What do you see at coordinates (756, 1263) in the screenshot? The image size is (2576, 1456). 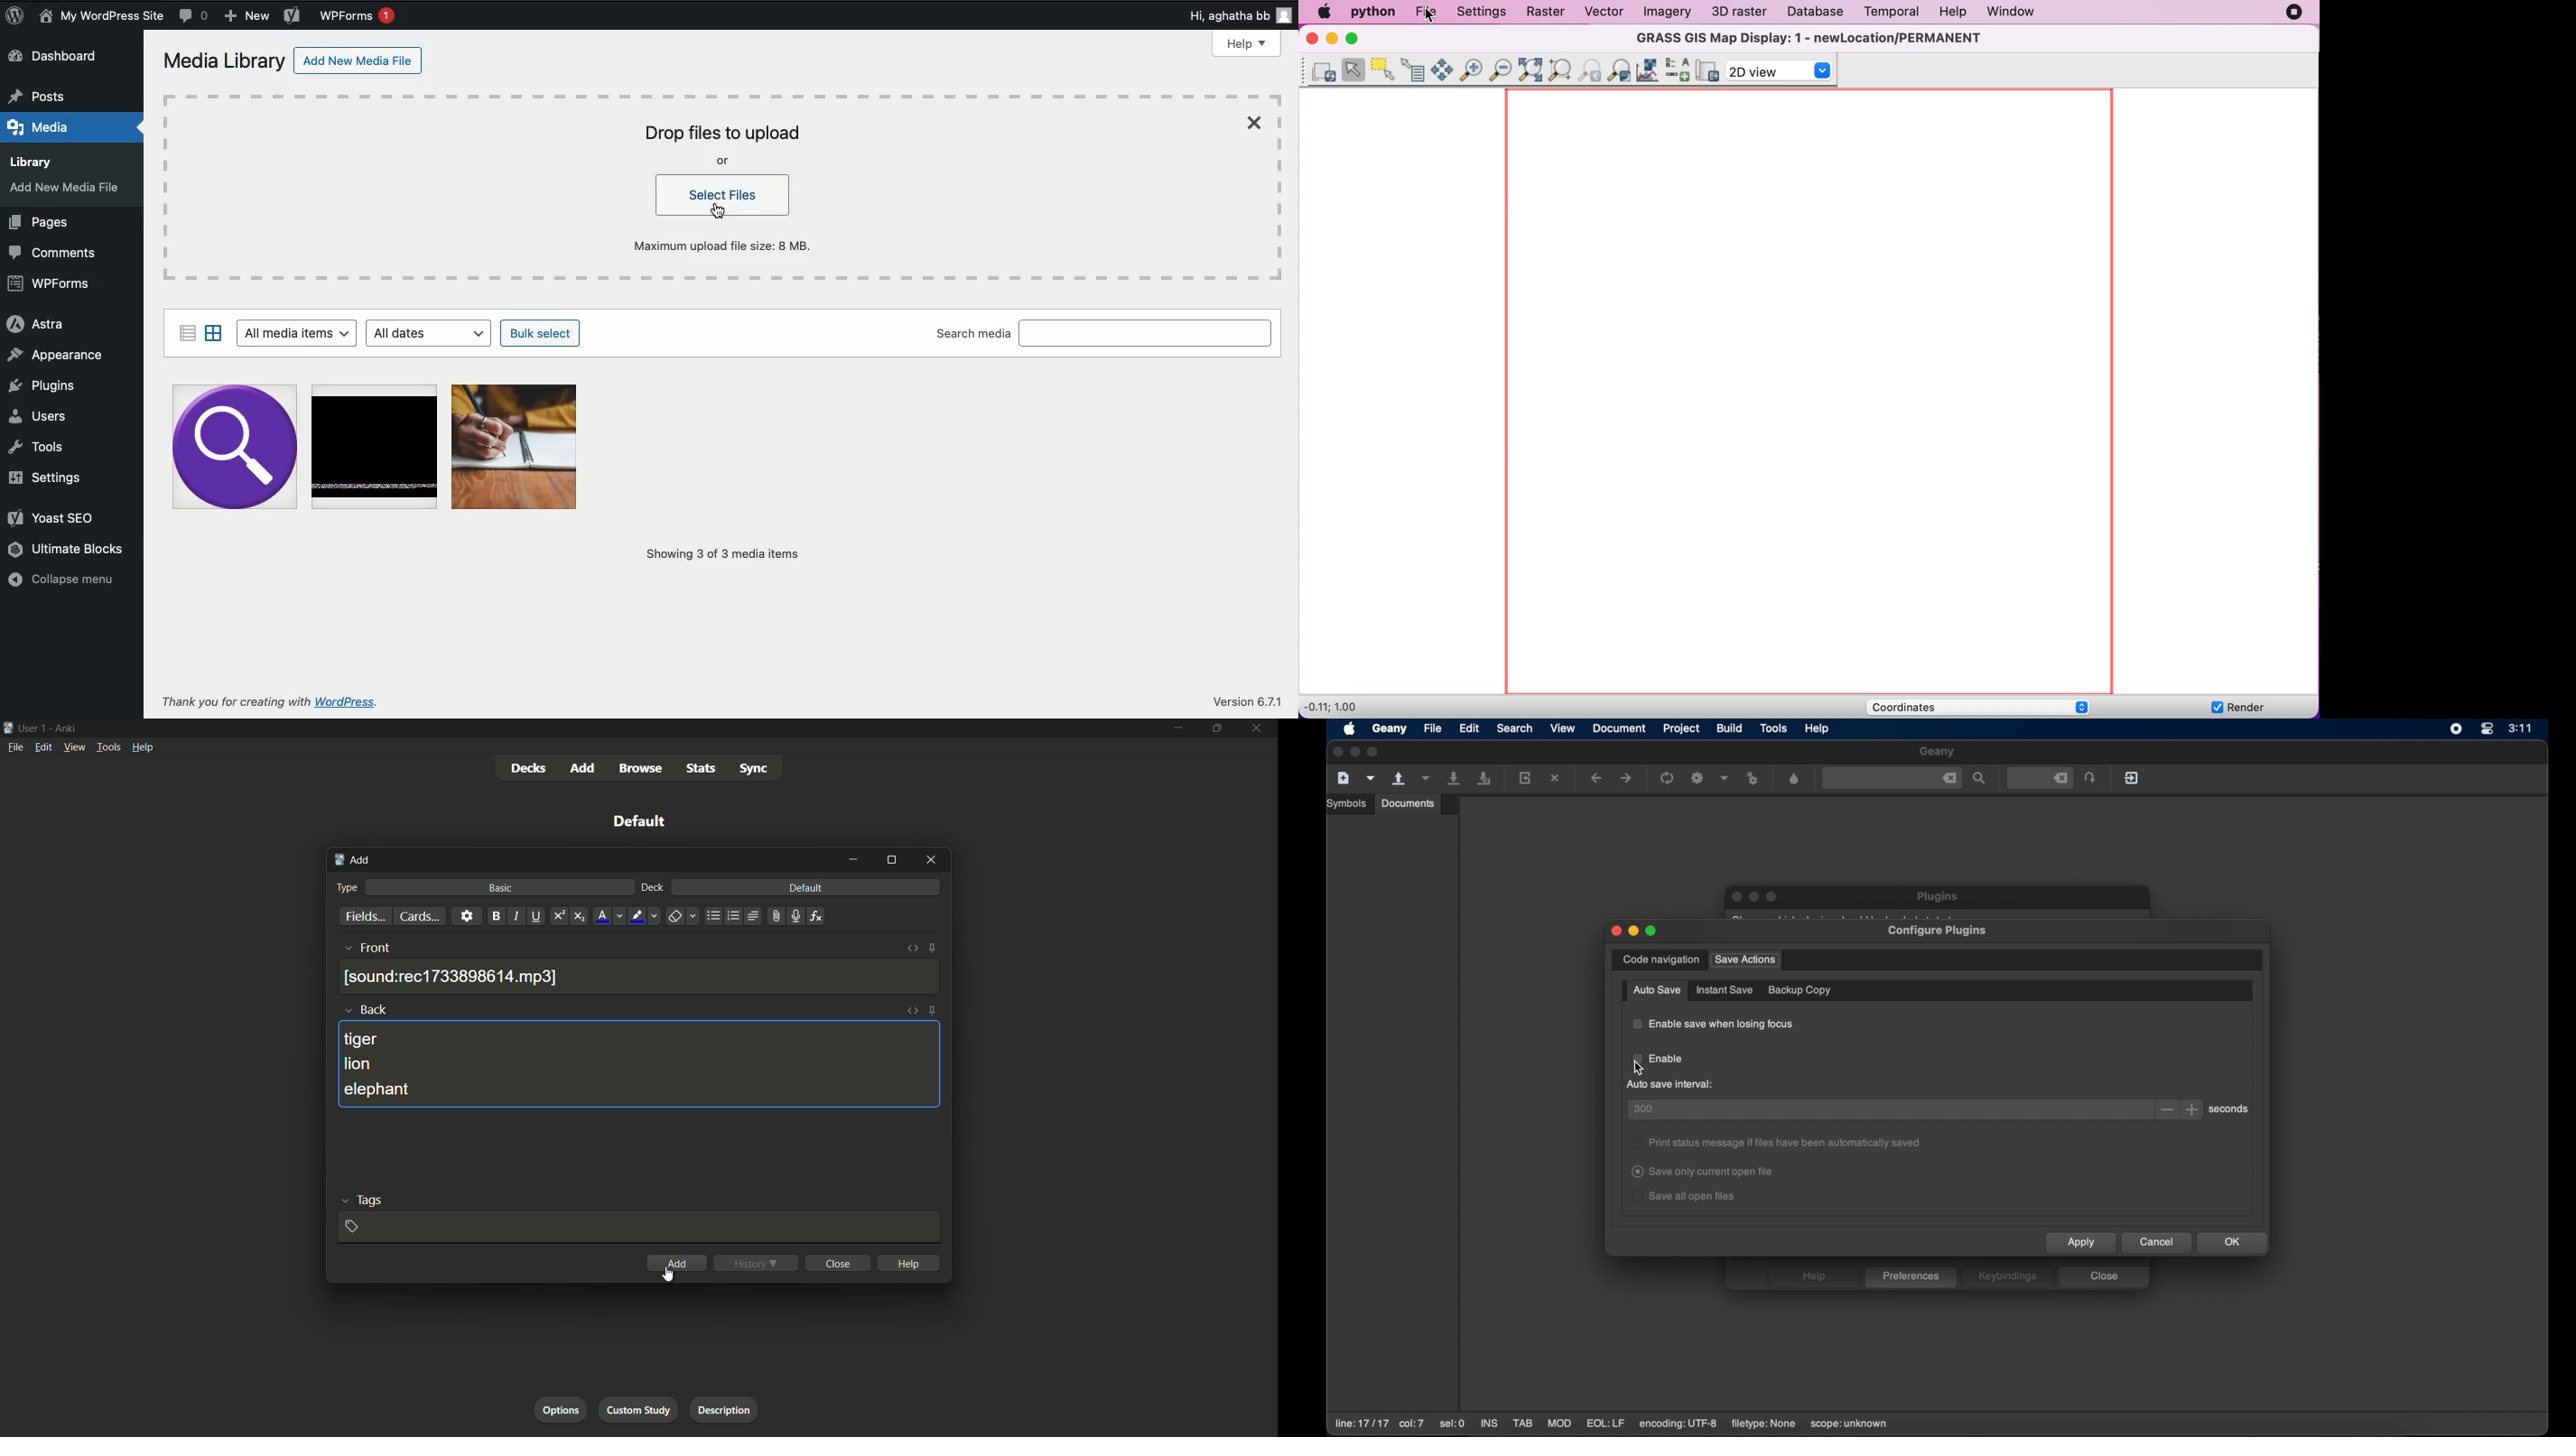 I see `history` at bounding box center [756, 1263].